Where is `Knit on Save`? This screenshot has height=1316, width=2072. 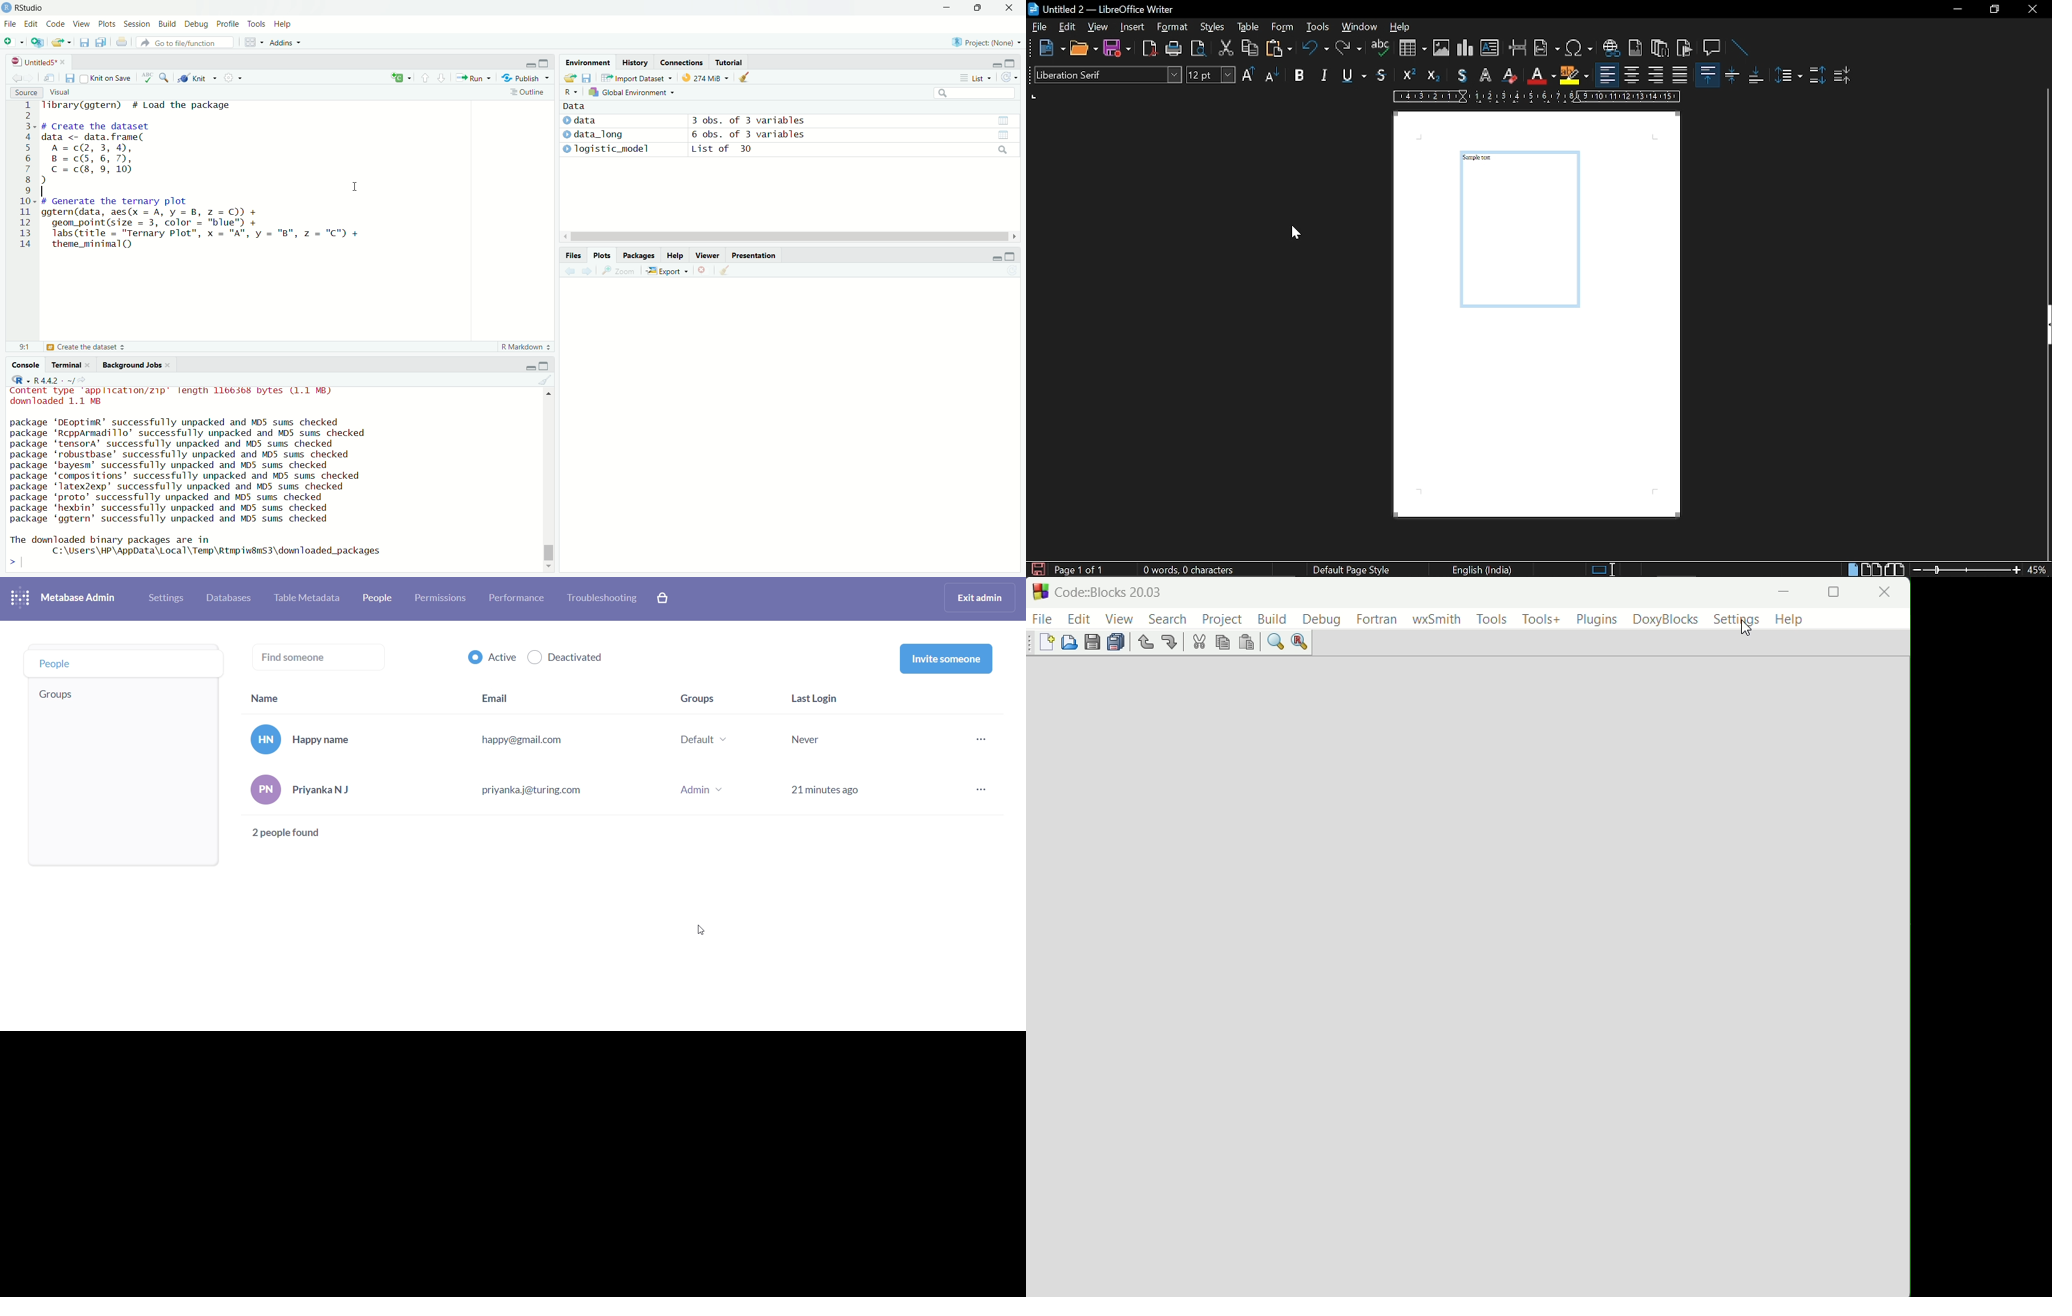
Knit on Save is located at coordinates (110, 79).